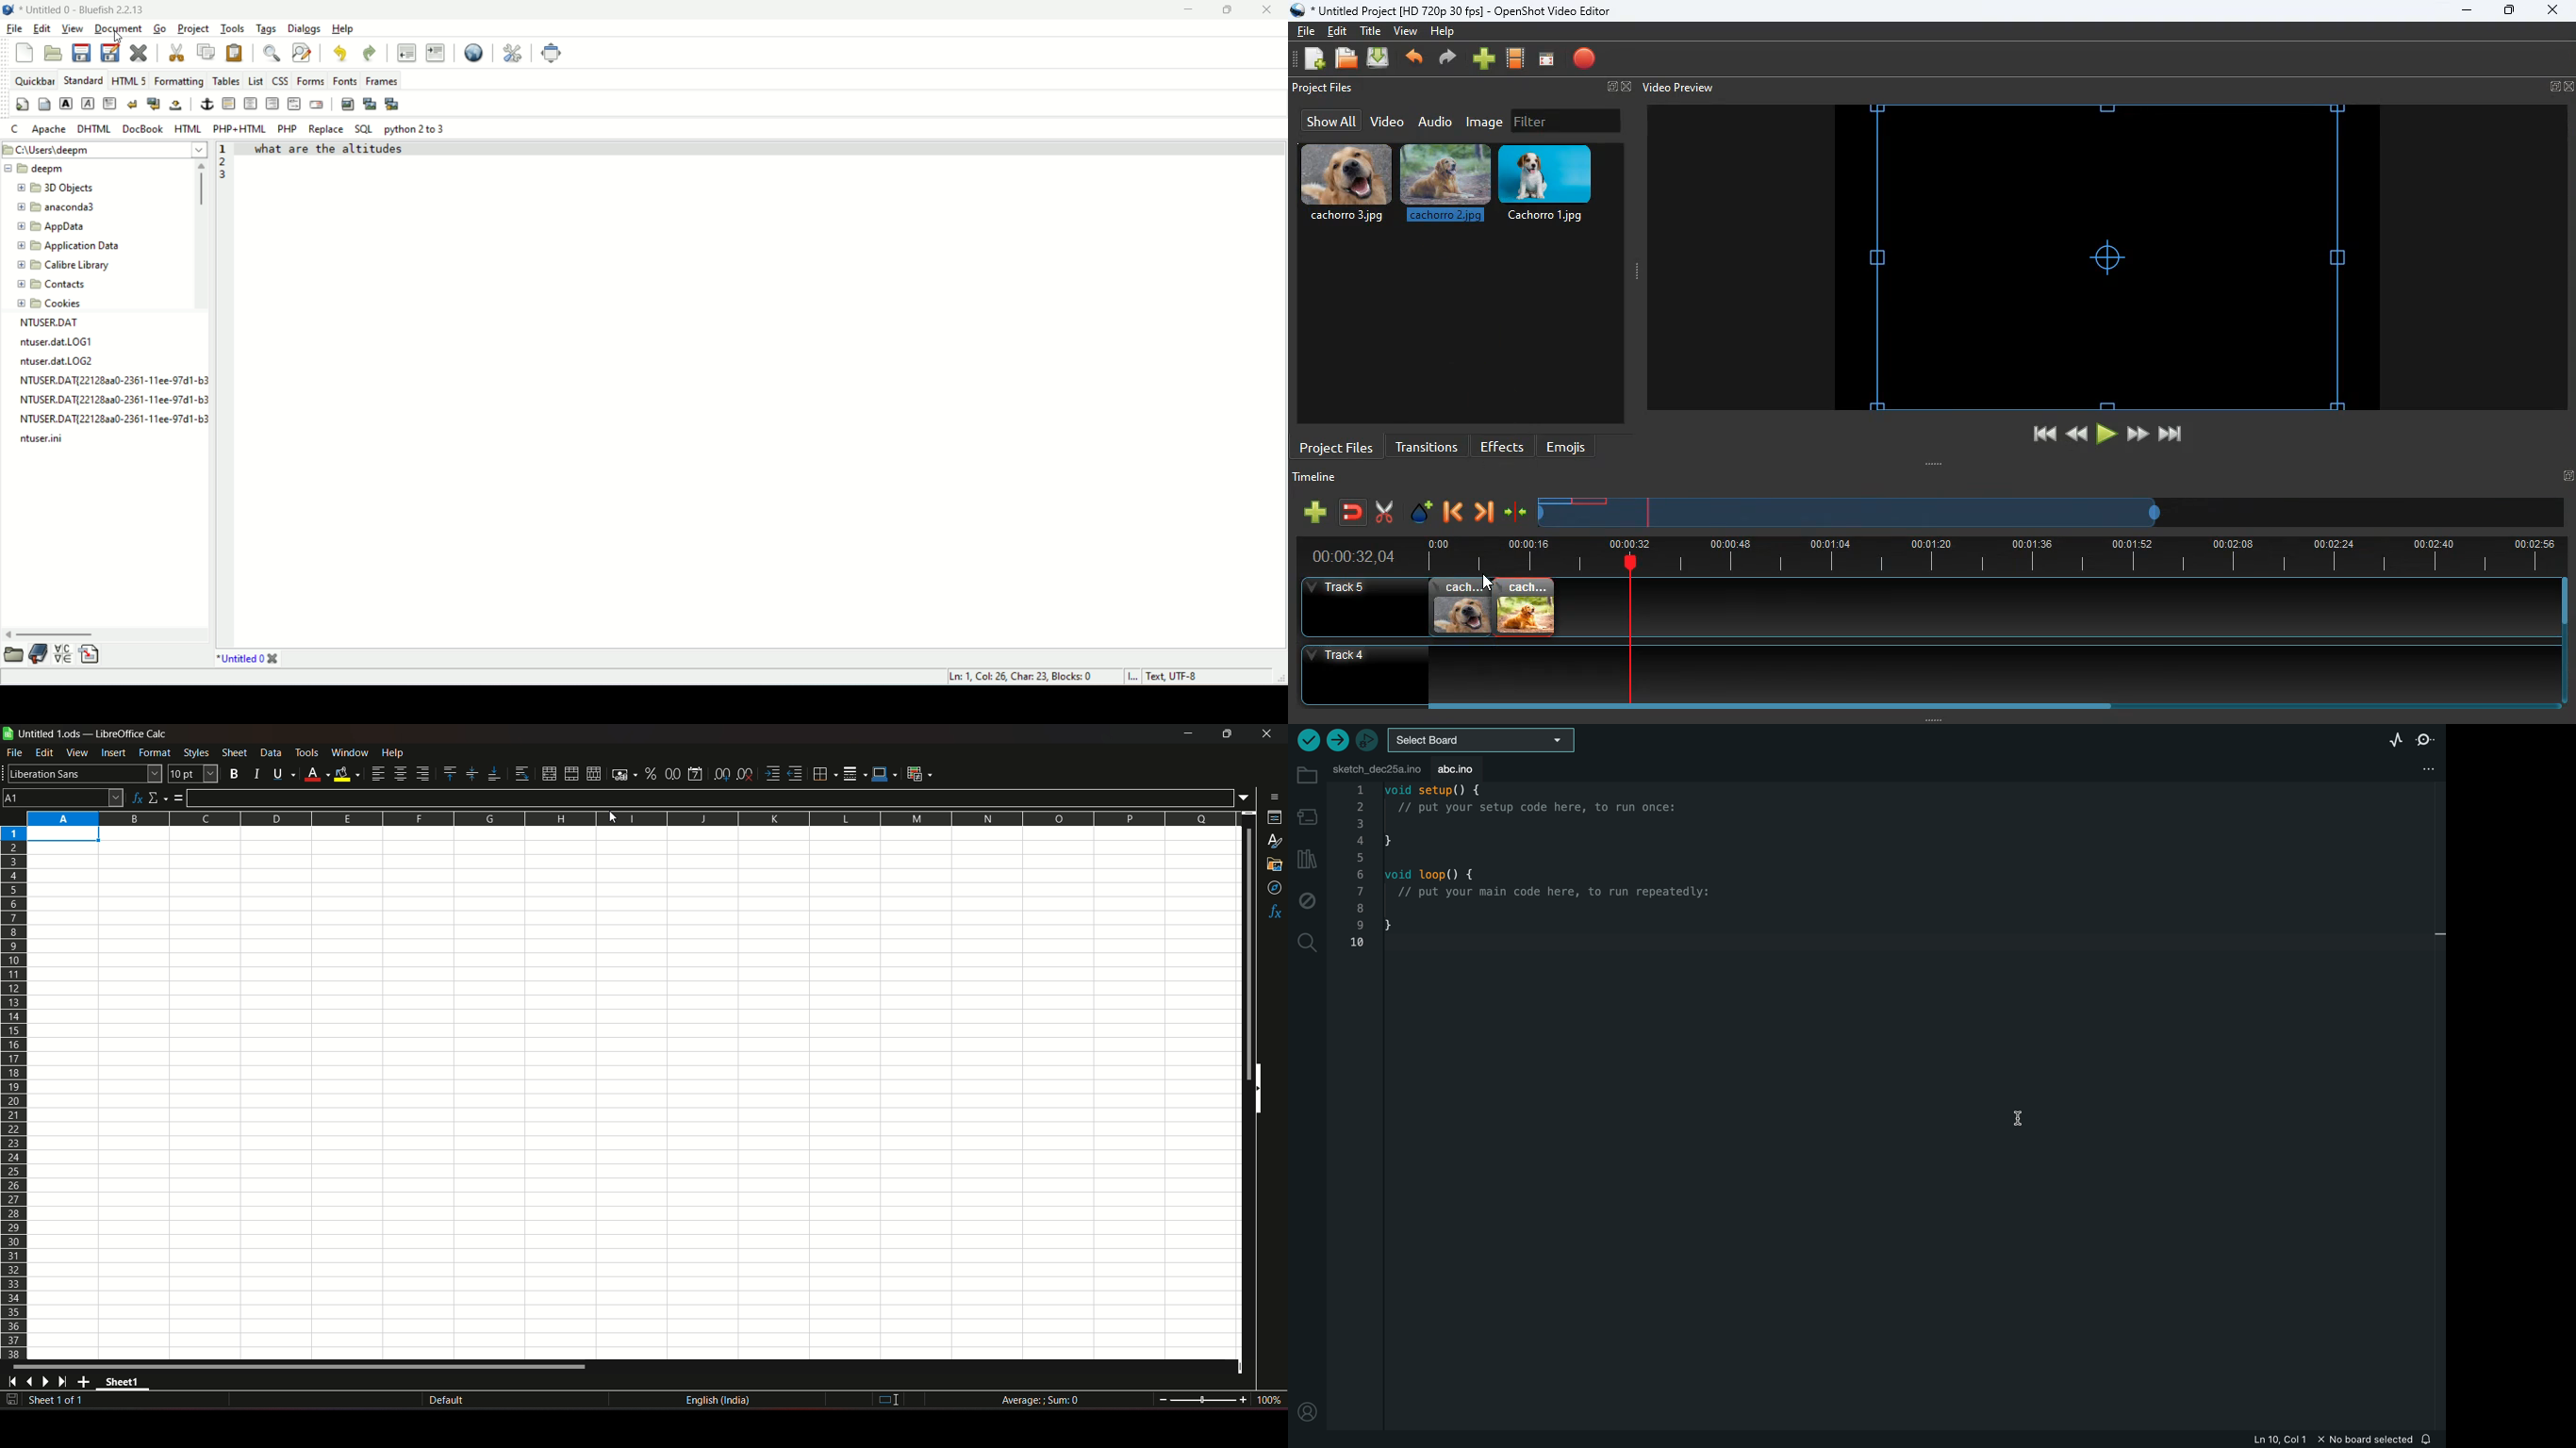  Describe the element at coordinates (343, 29) in the screenshot. I see `help` at that location.